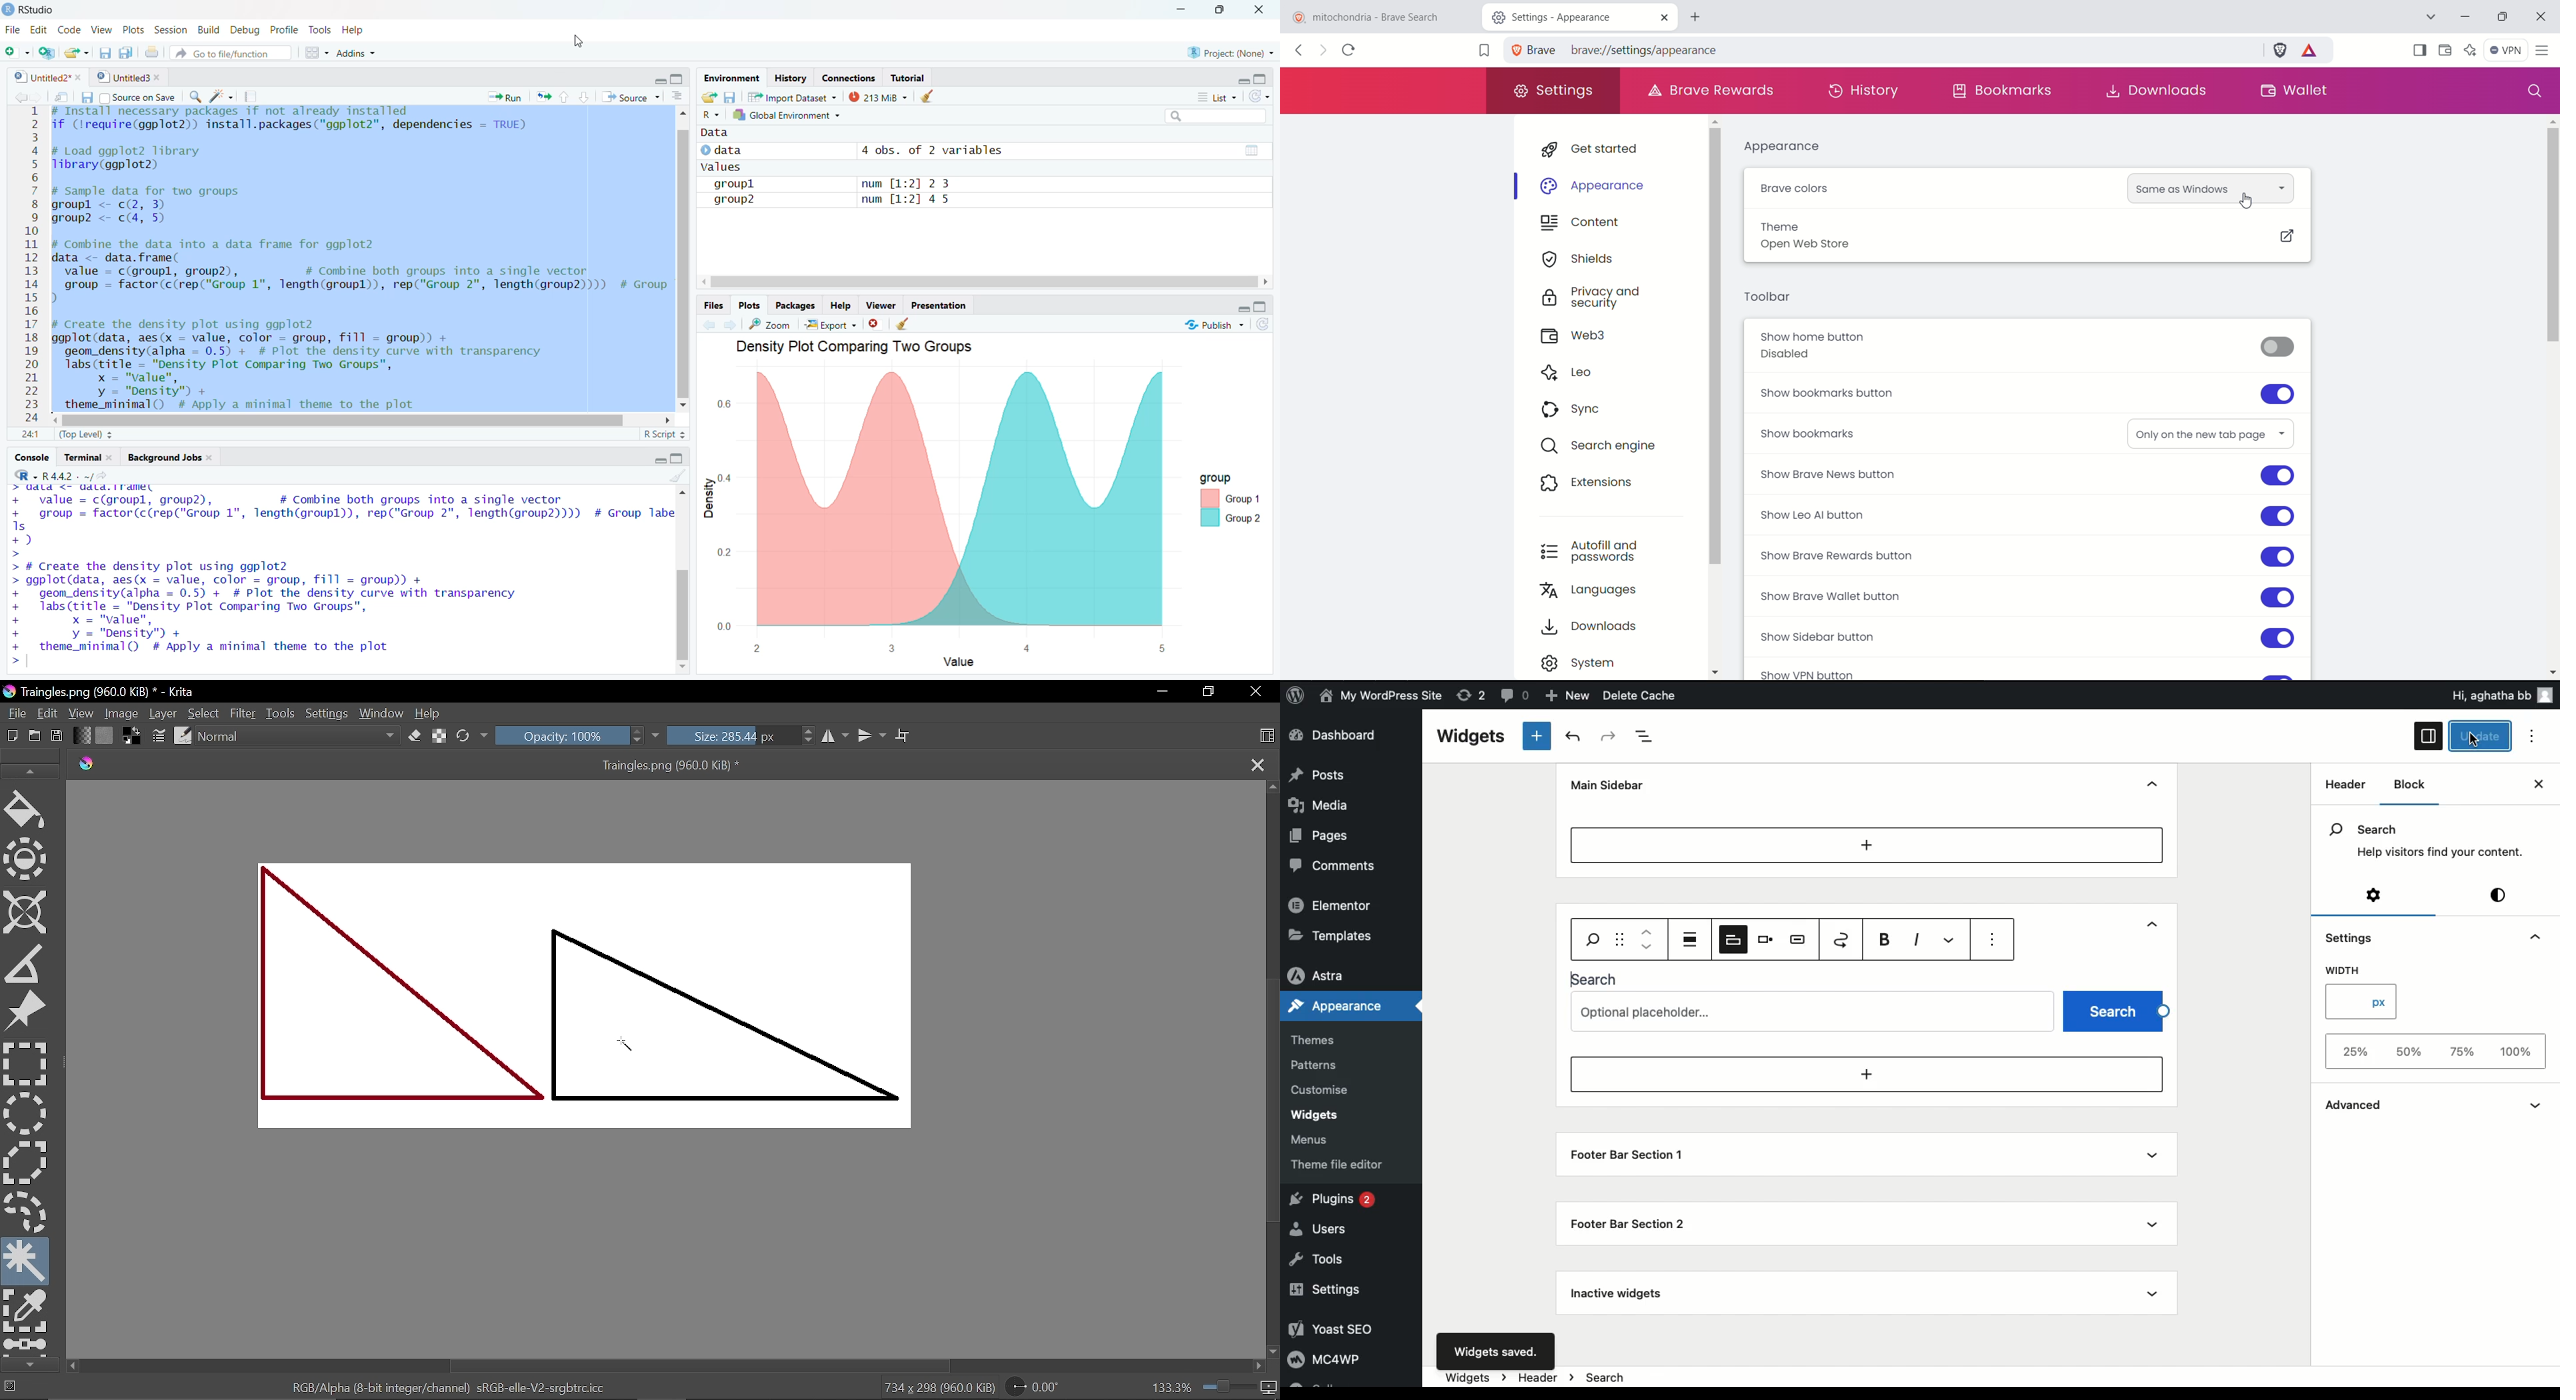 The height and width of the screenshot is (1400, 2576). What do you see at coordinates (846, 76) in the screenshot?
I see `connections` at bounding box center [846, 76].